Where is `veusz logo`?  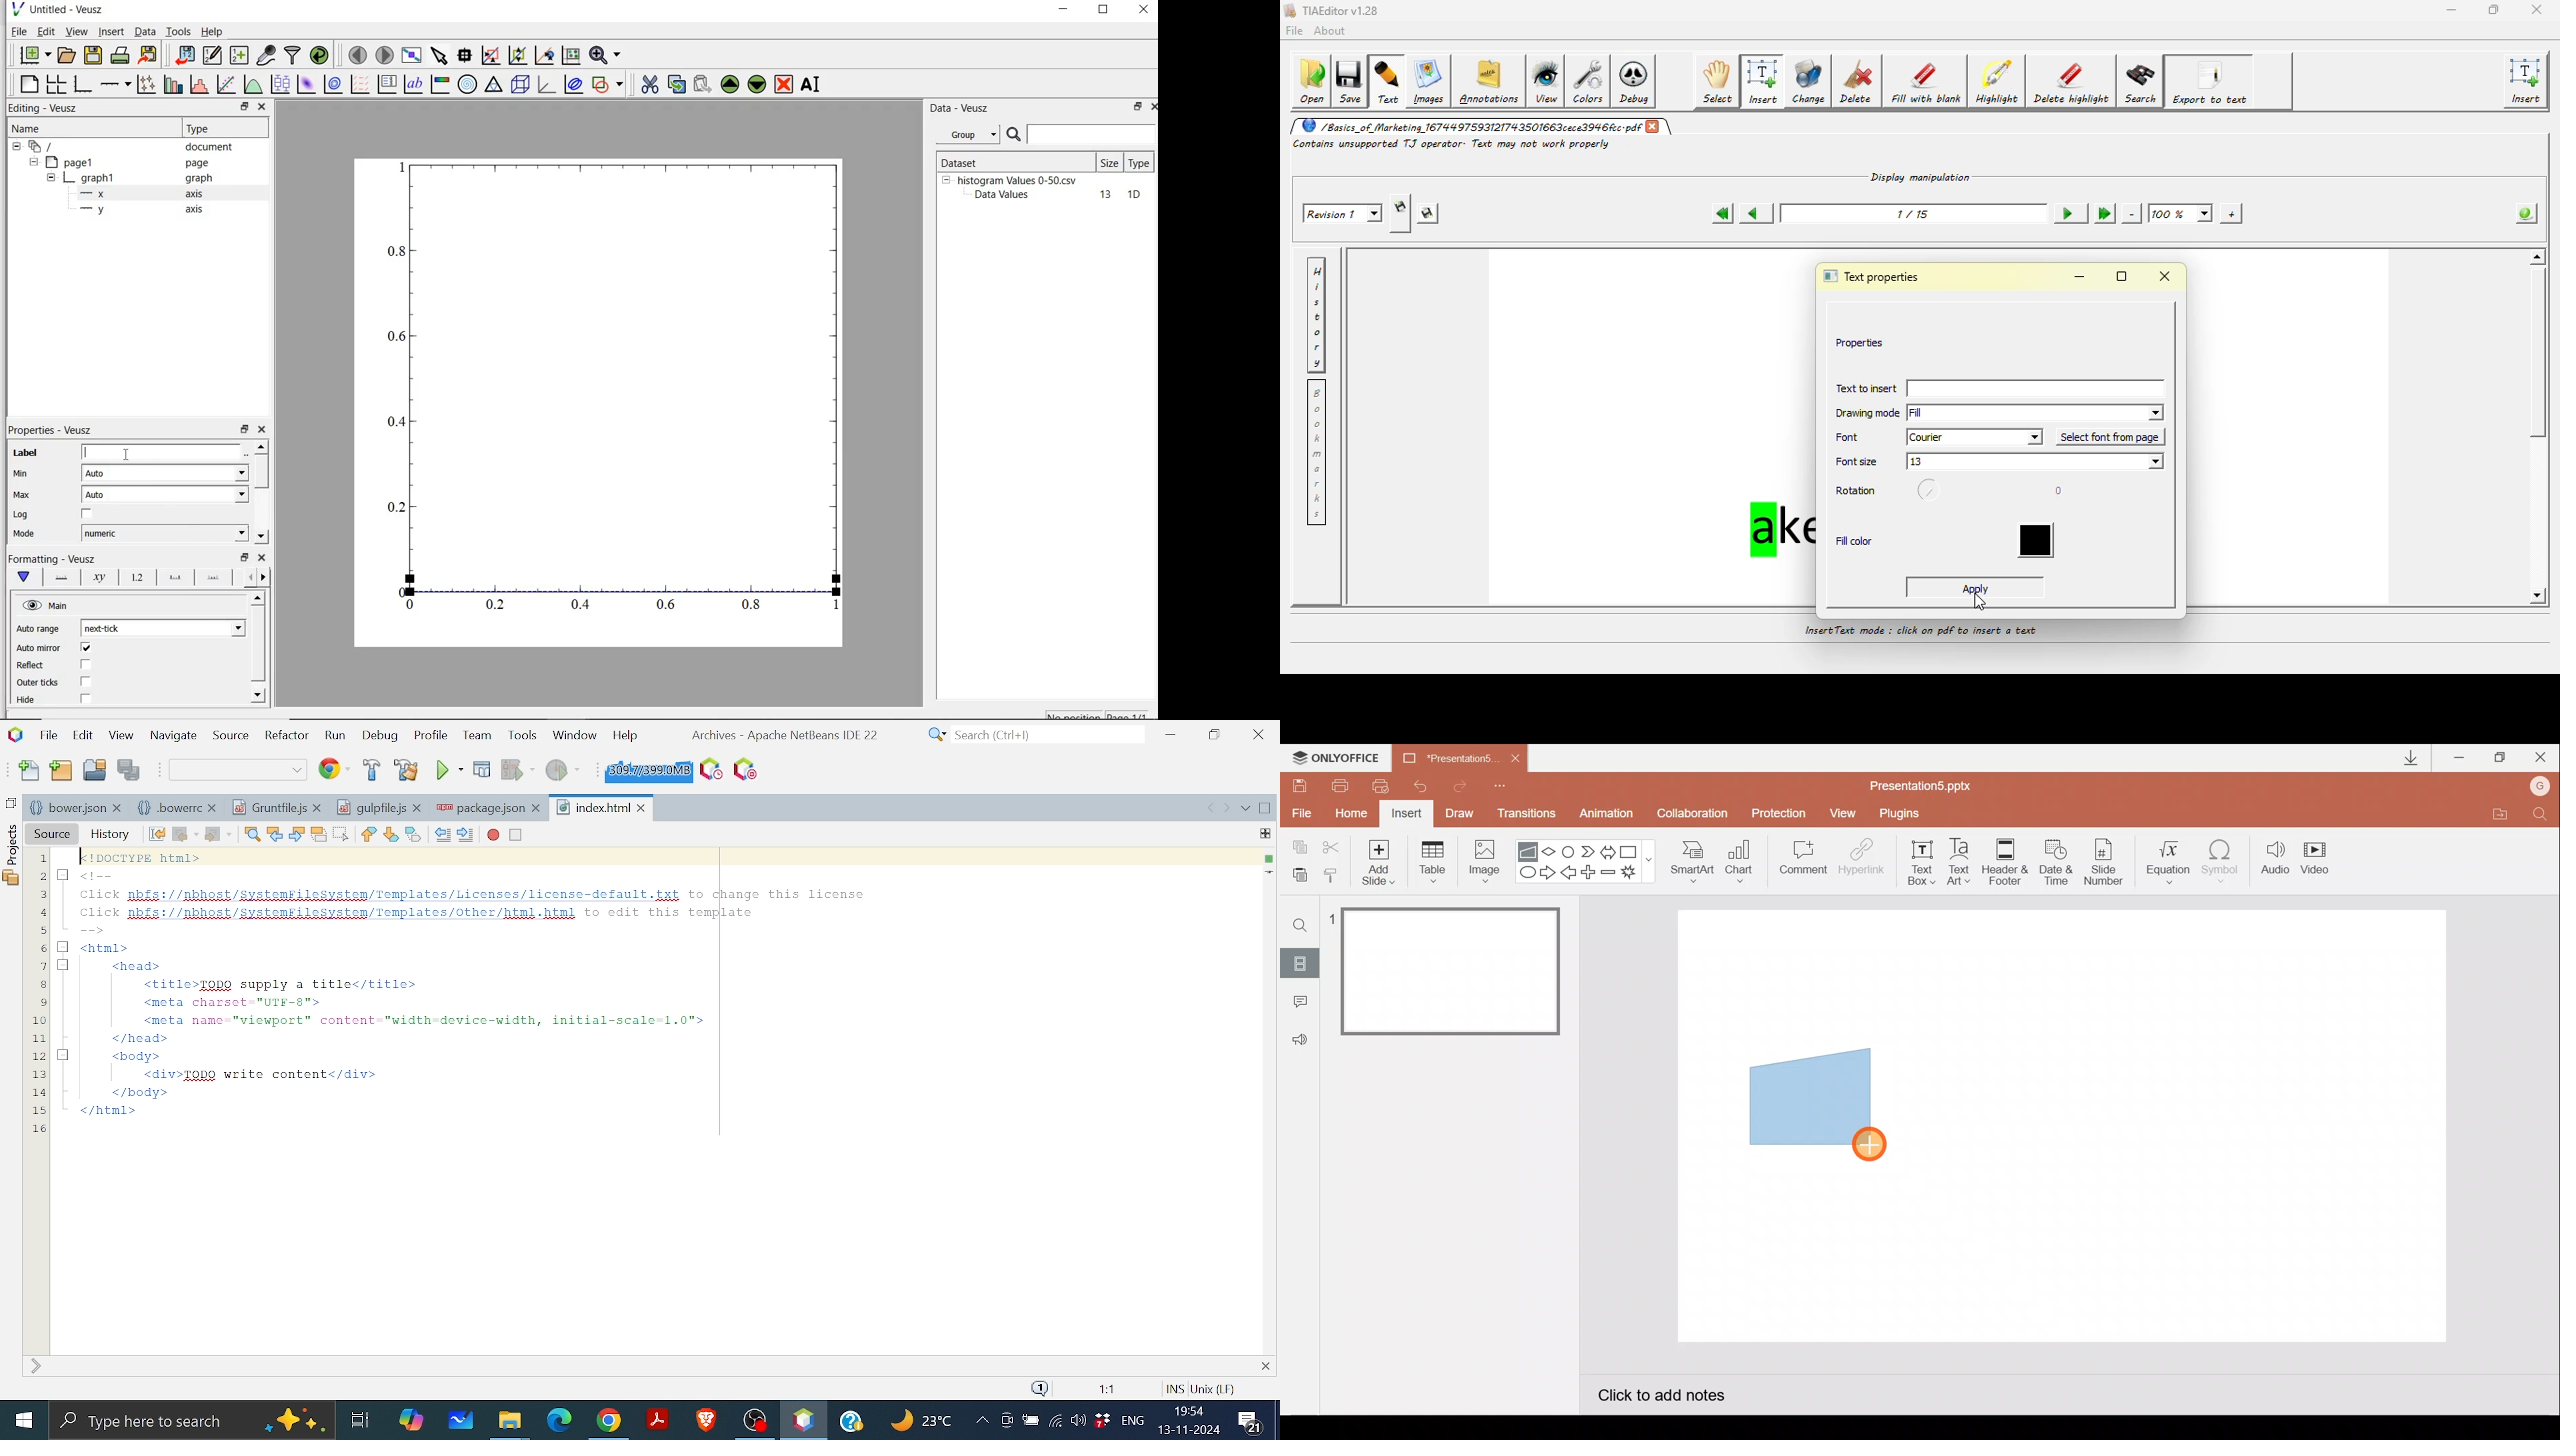 veusz logo is located at coordinates (17, 9).